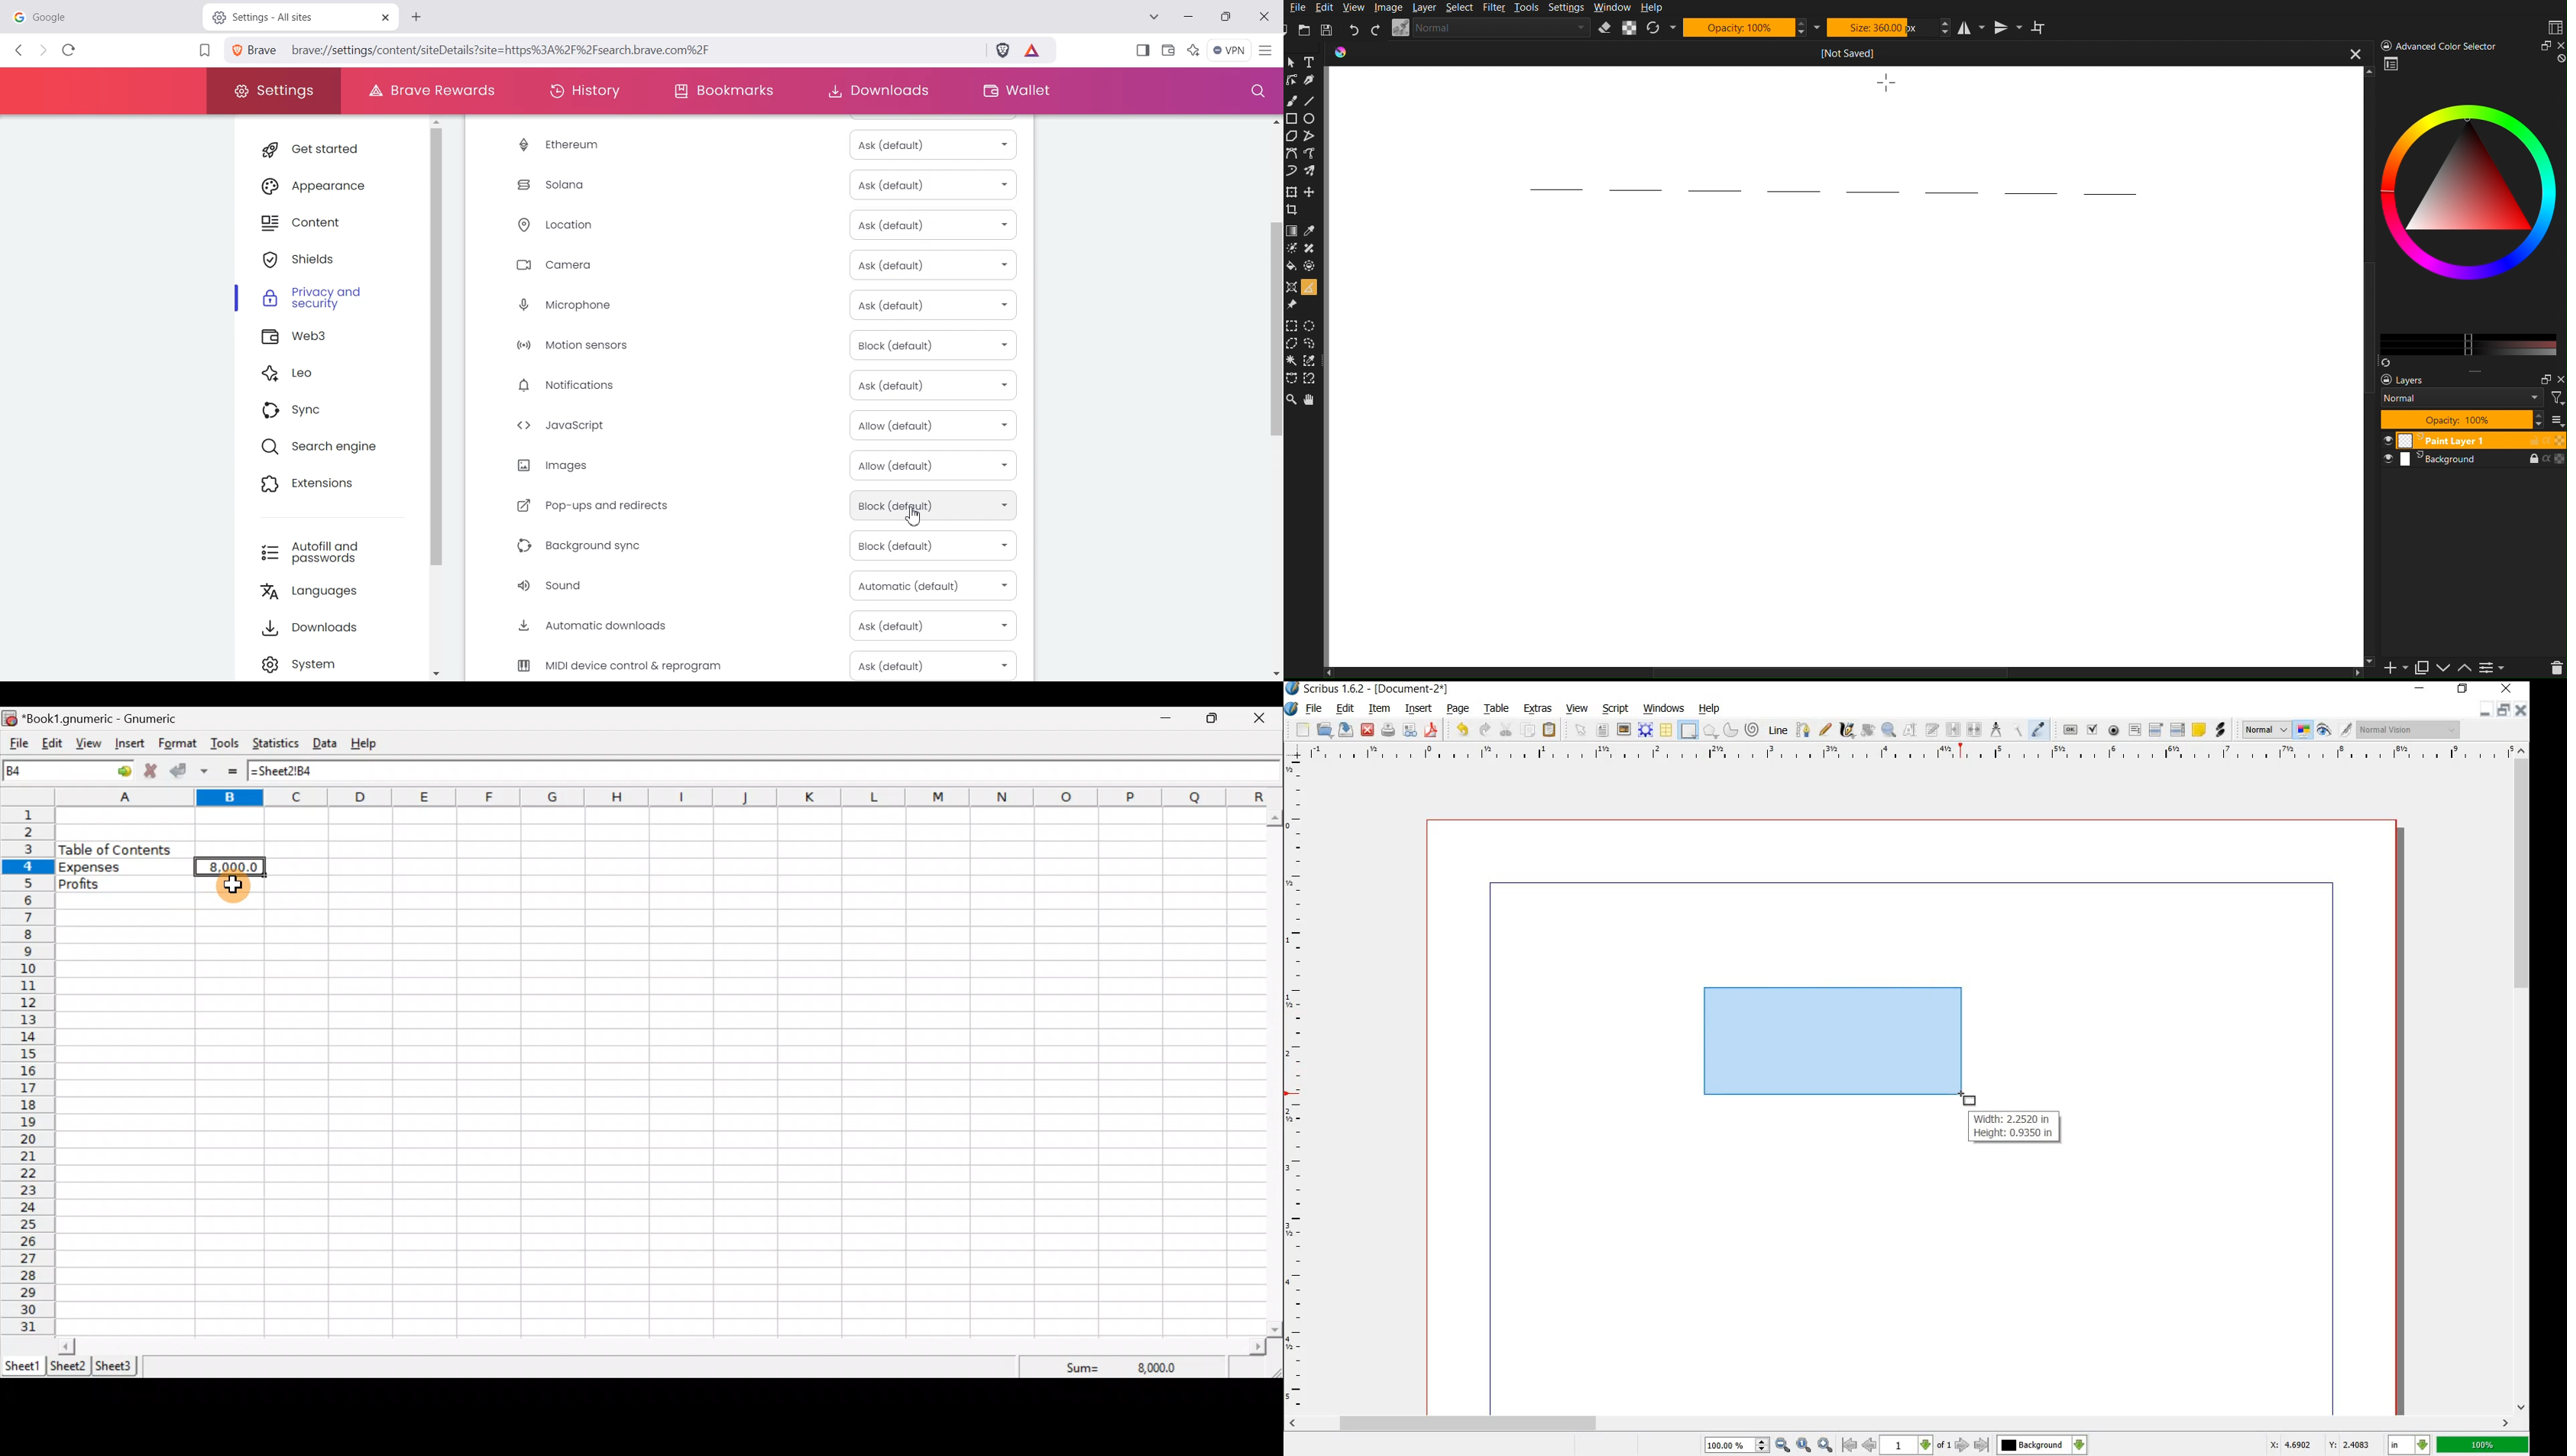 This screenshot has width=2576, height=1456. I want to click on Accept change, so click(182, 772).